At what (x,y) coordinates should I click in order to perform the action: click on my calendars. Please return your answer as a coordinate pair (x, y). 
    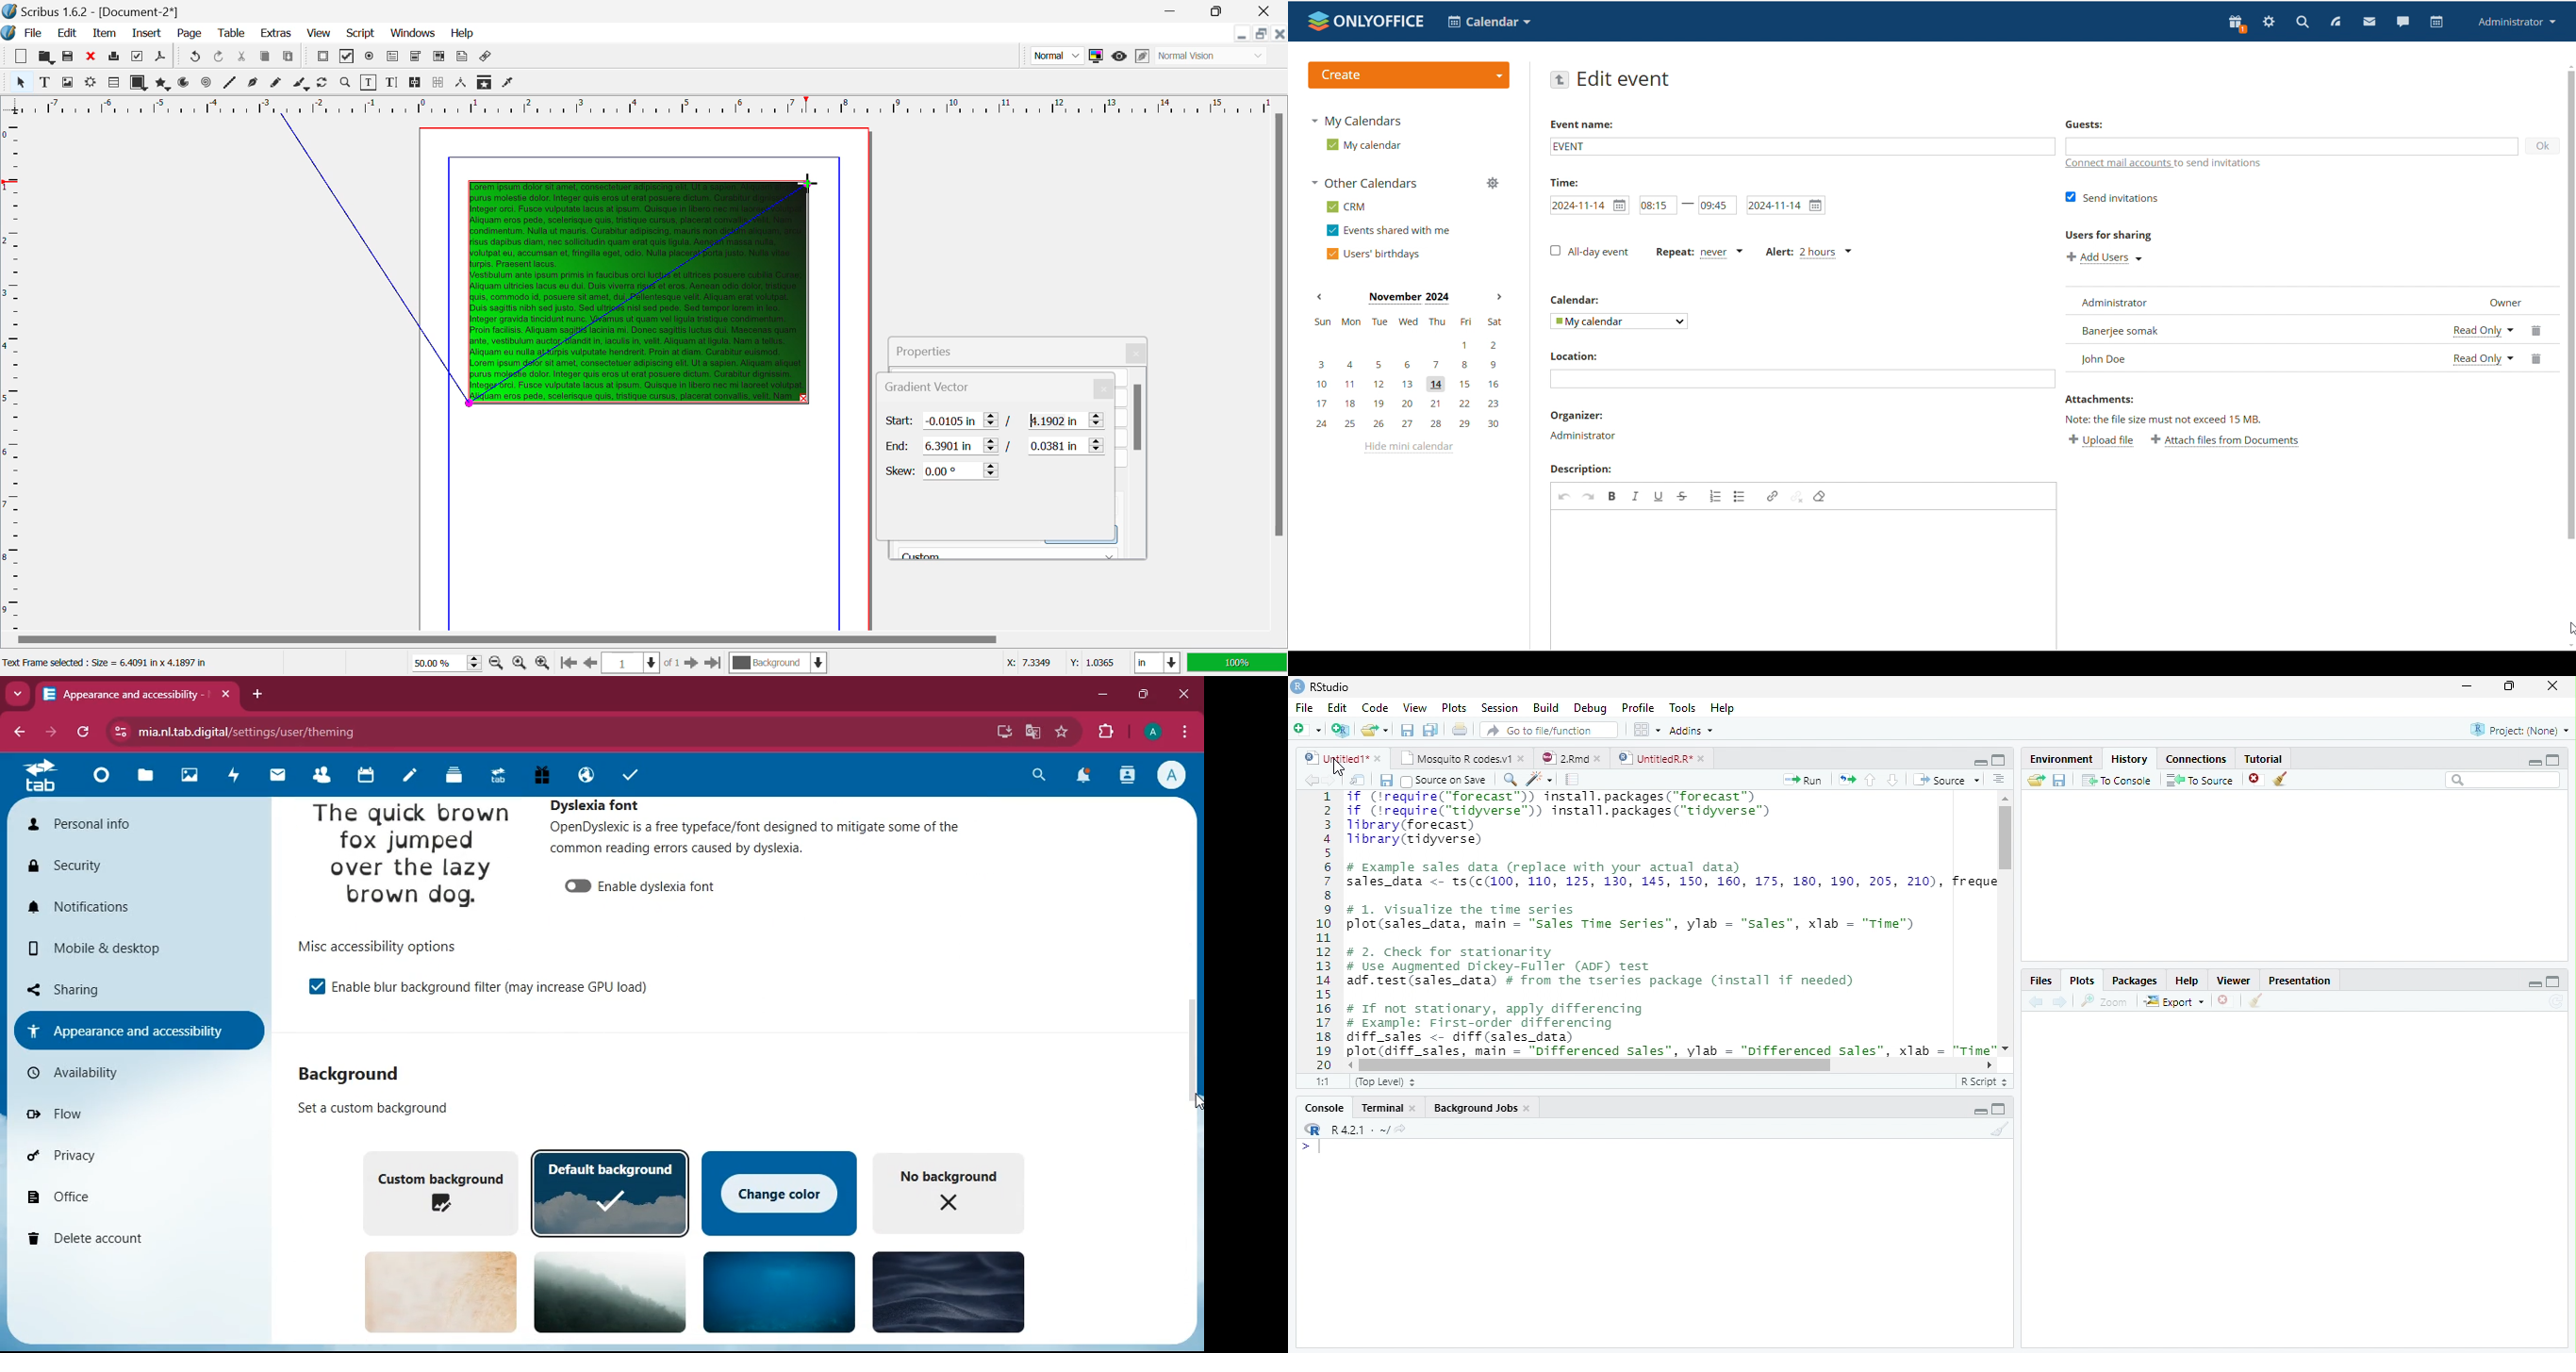
    Looking at the image, I should click on (1355, 122).